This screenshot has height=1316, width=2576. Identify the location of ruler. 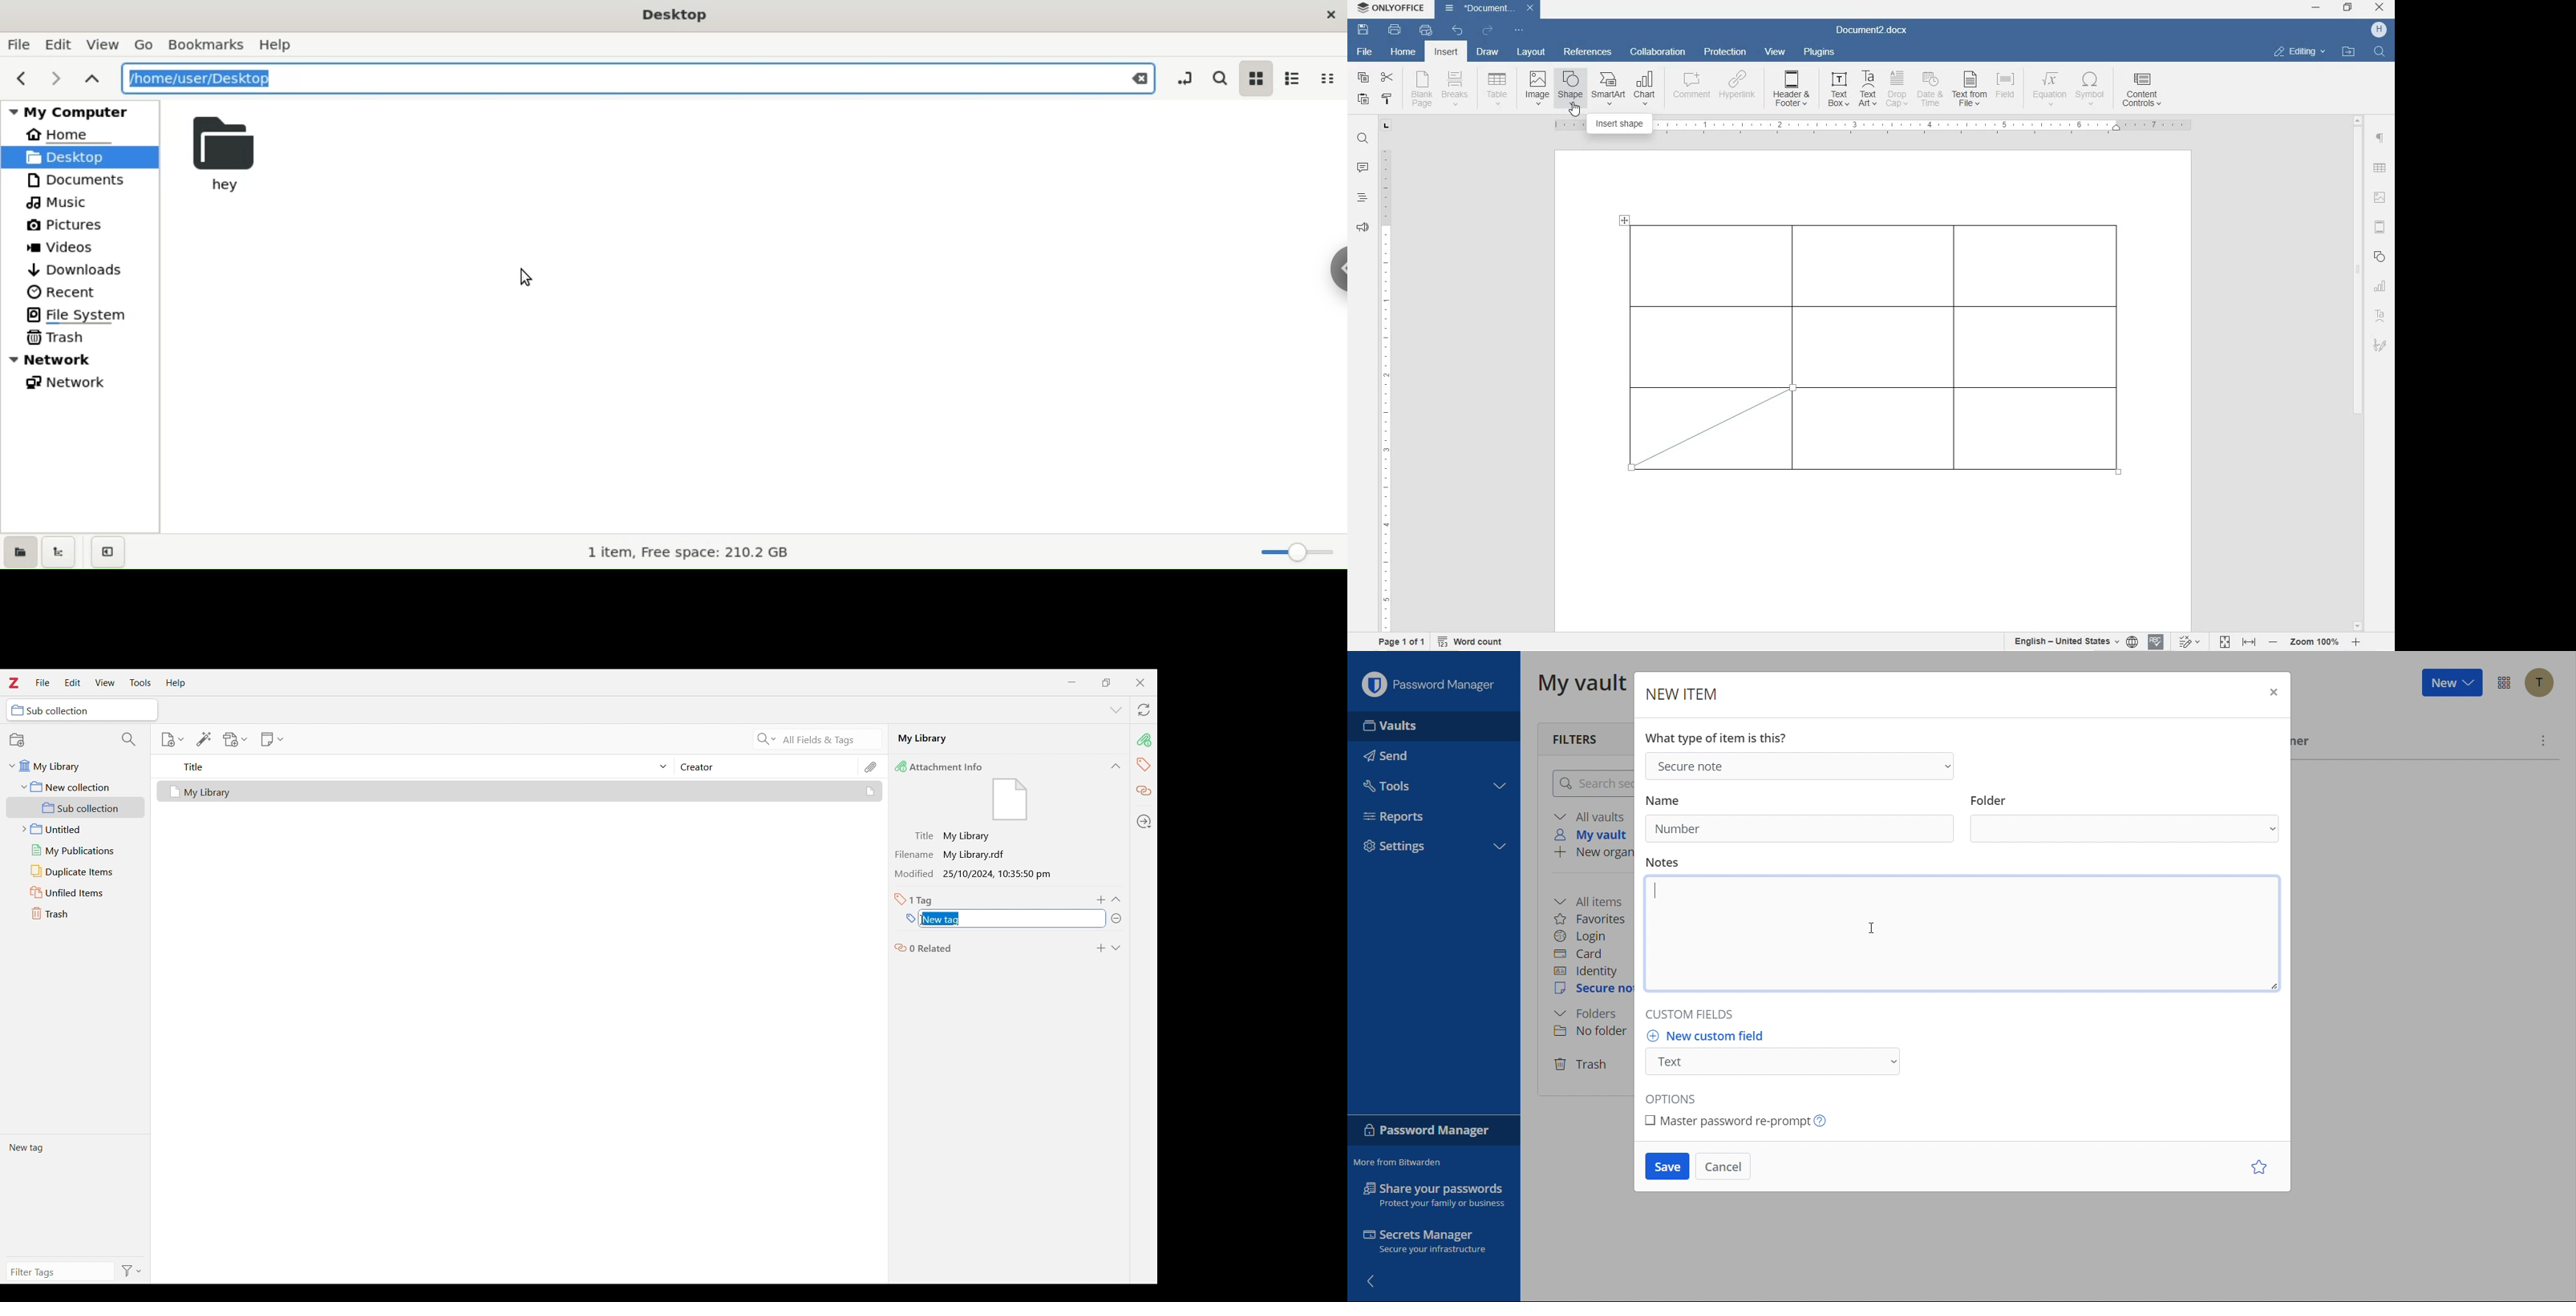
(1932, 127).